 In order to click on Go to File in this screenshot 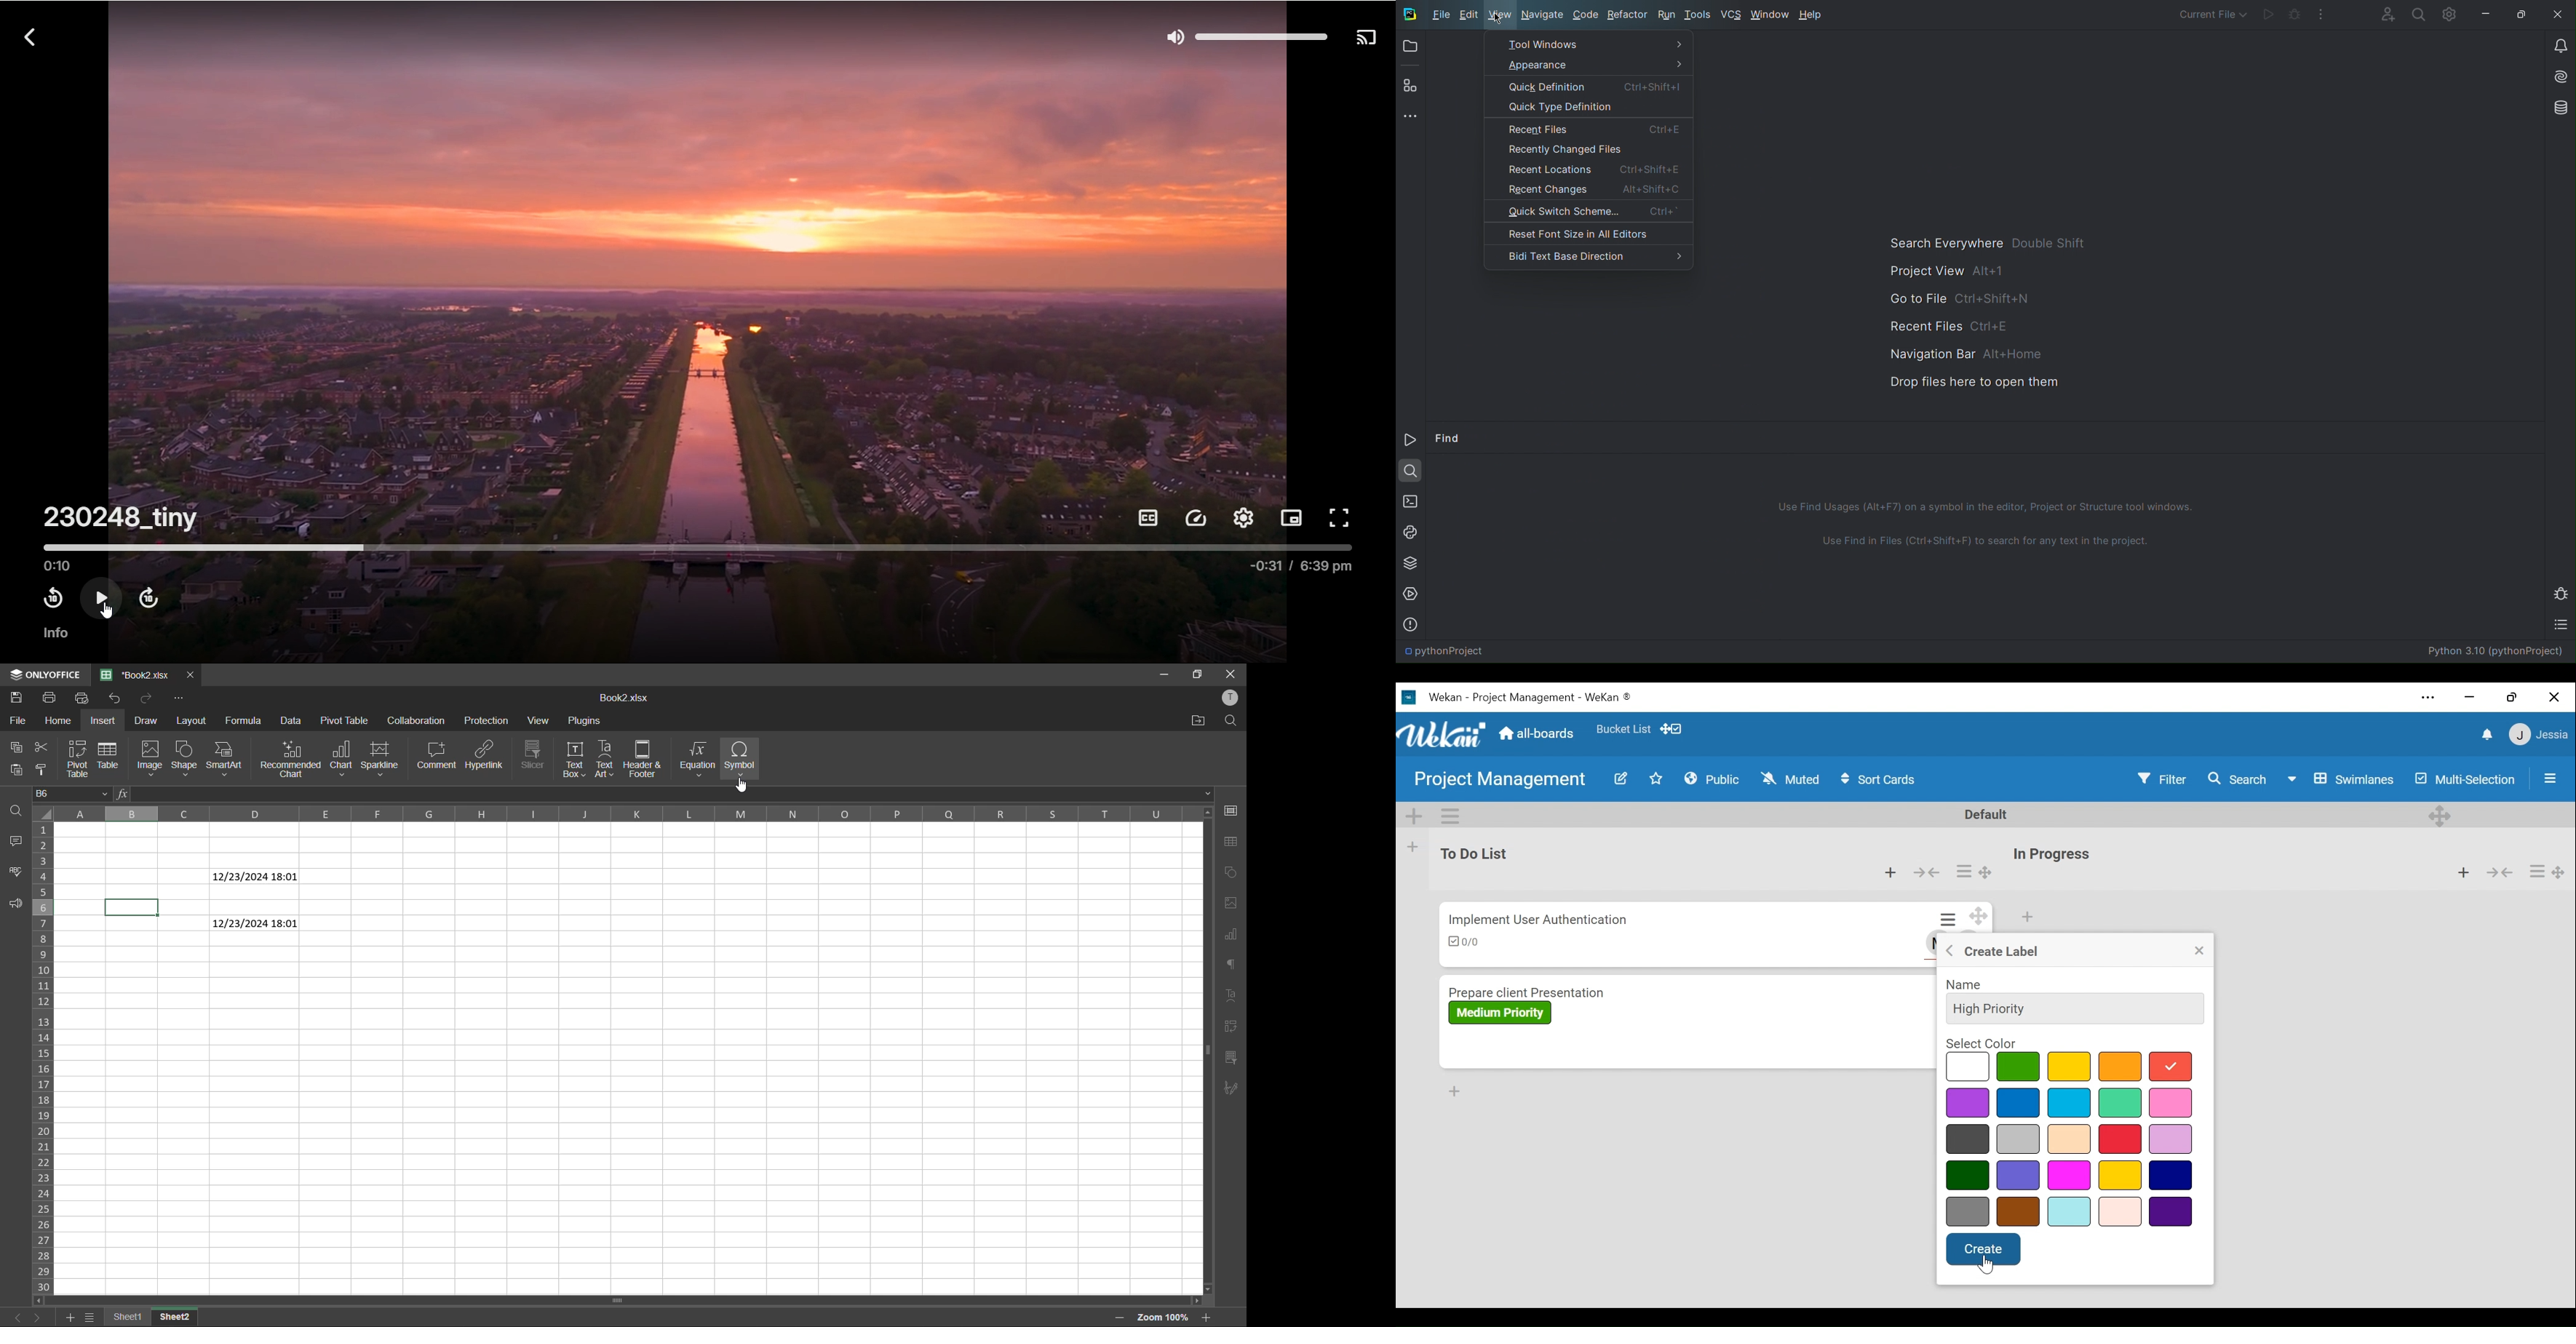, I will do `click(1958, 298)`.